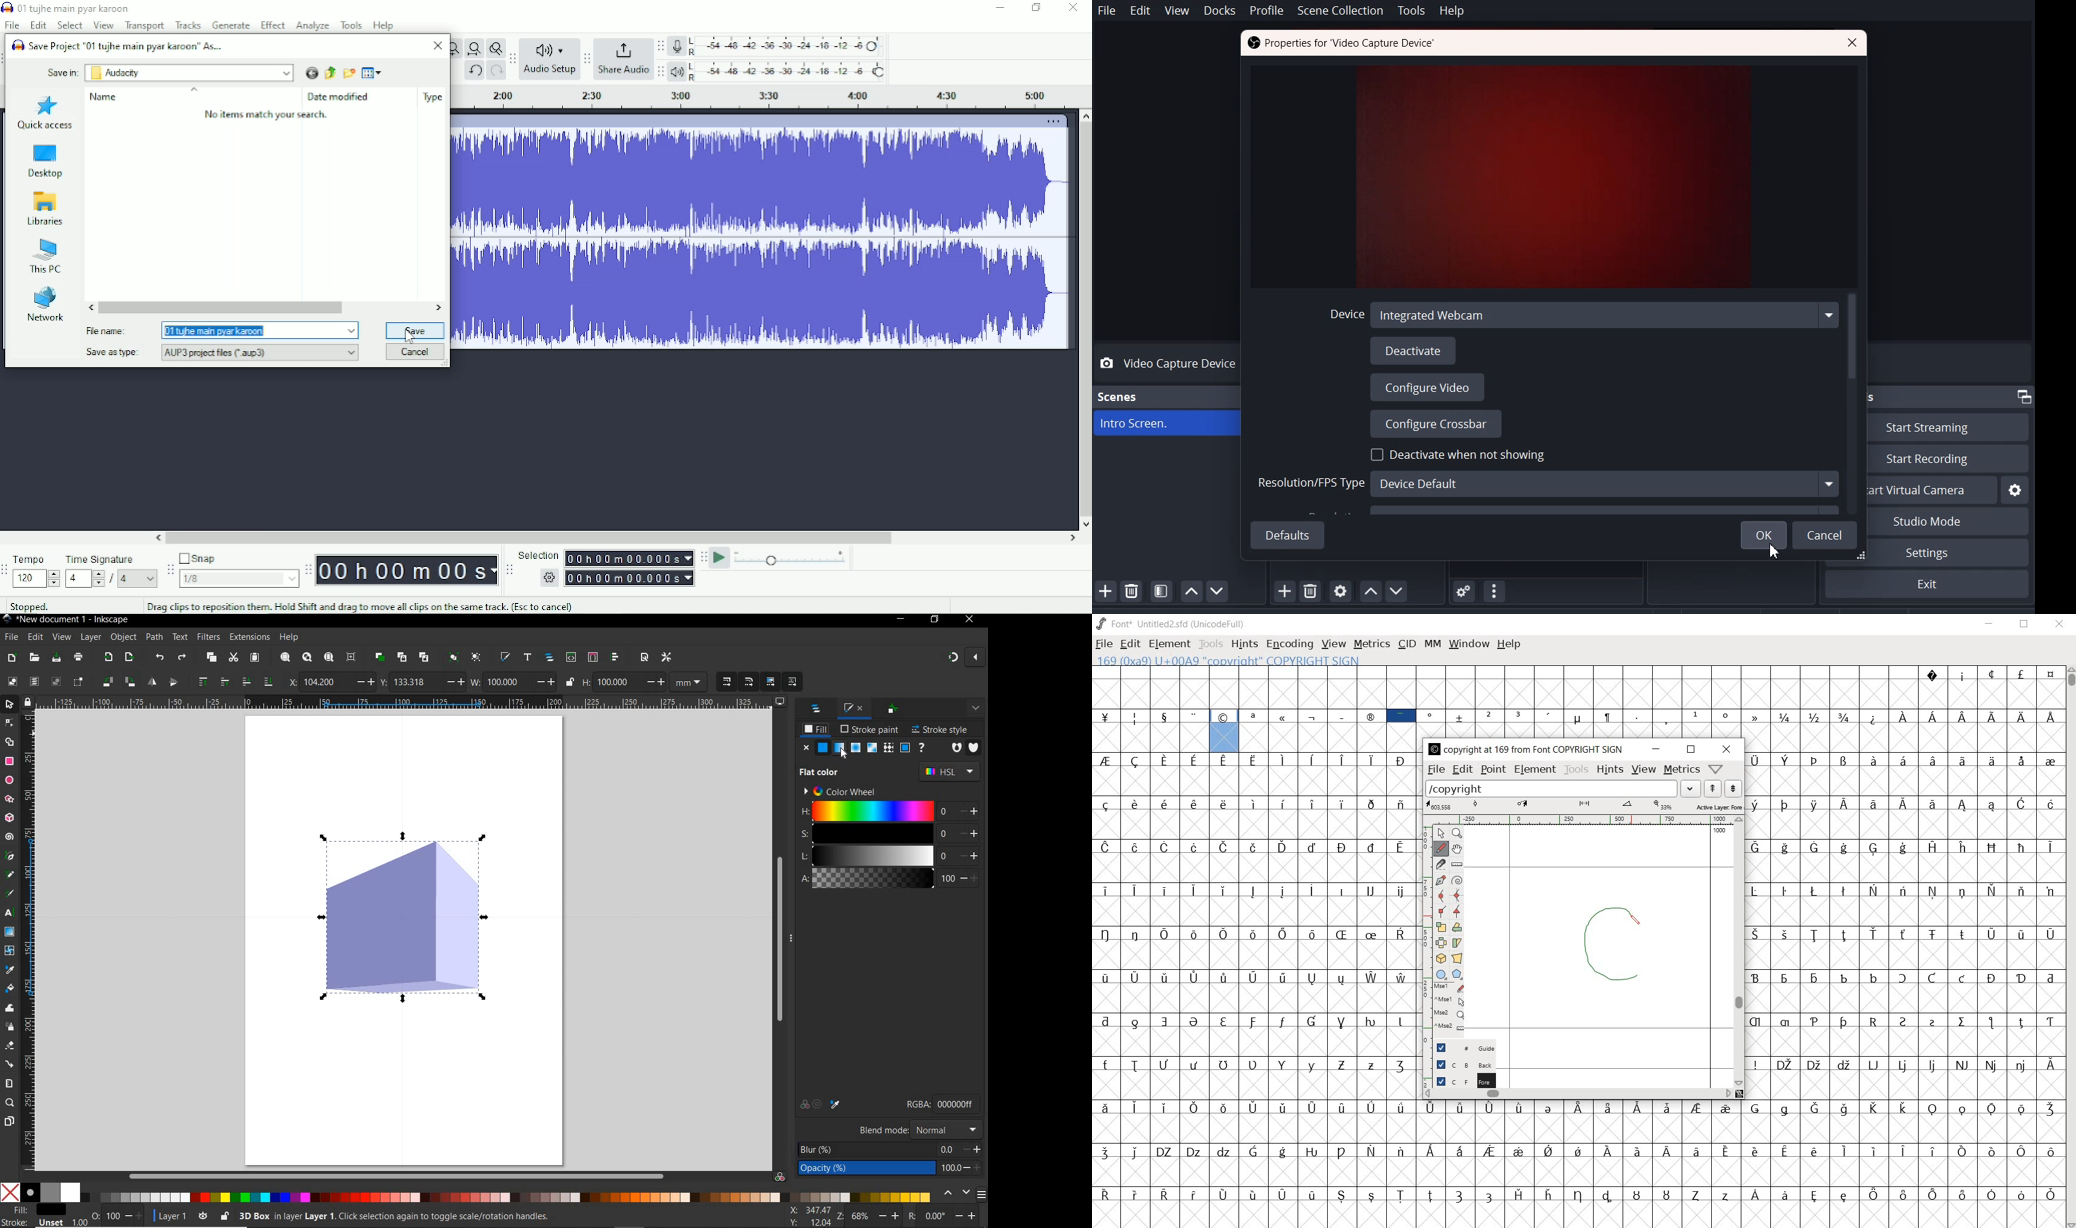  I want to click on Undo, so click(475, 71).